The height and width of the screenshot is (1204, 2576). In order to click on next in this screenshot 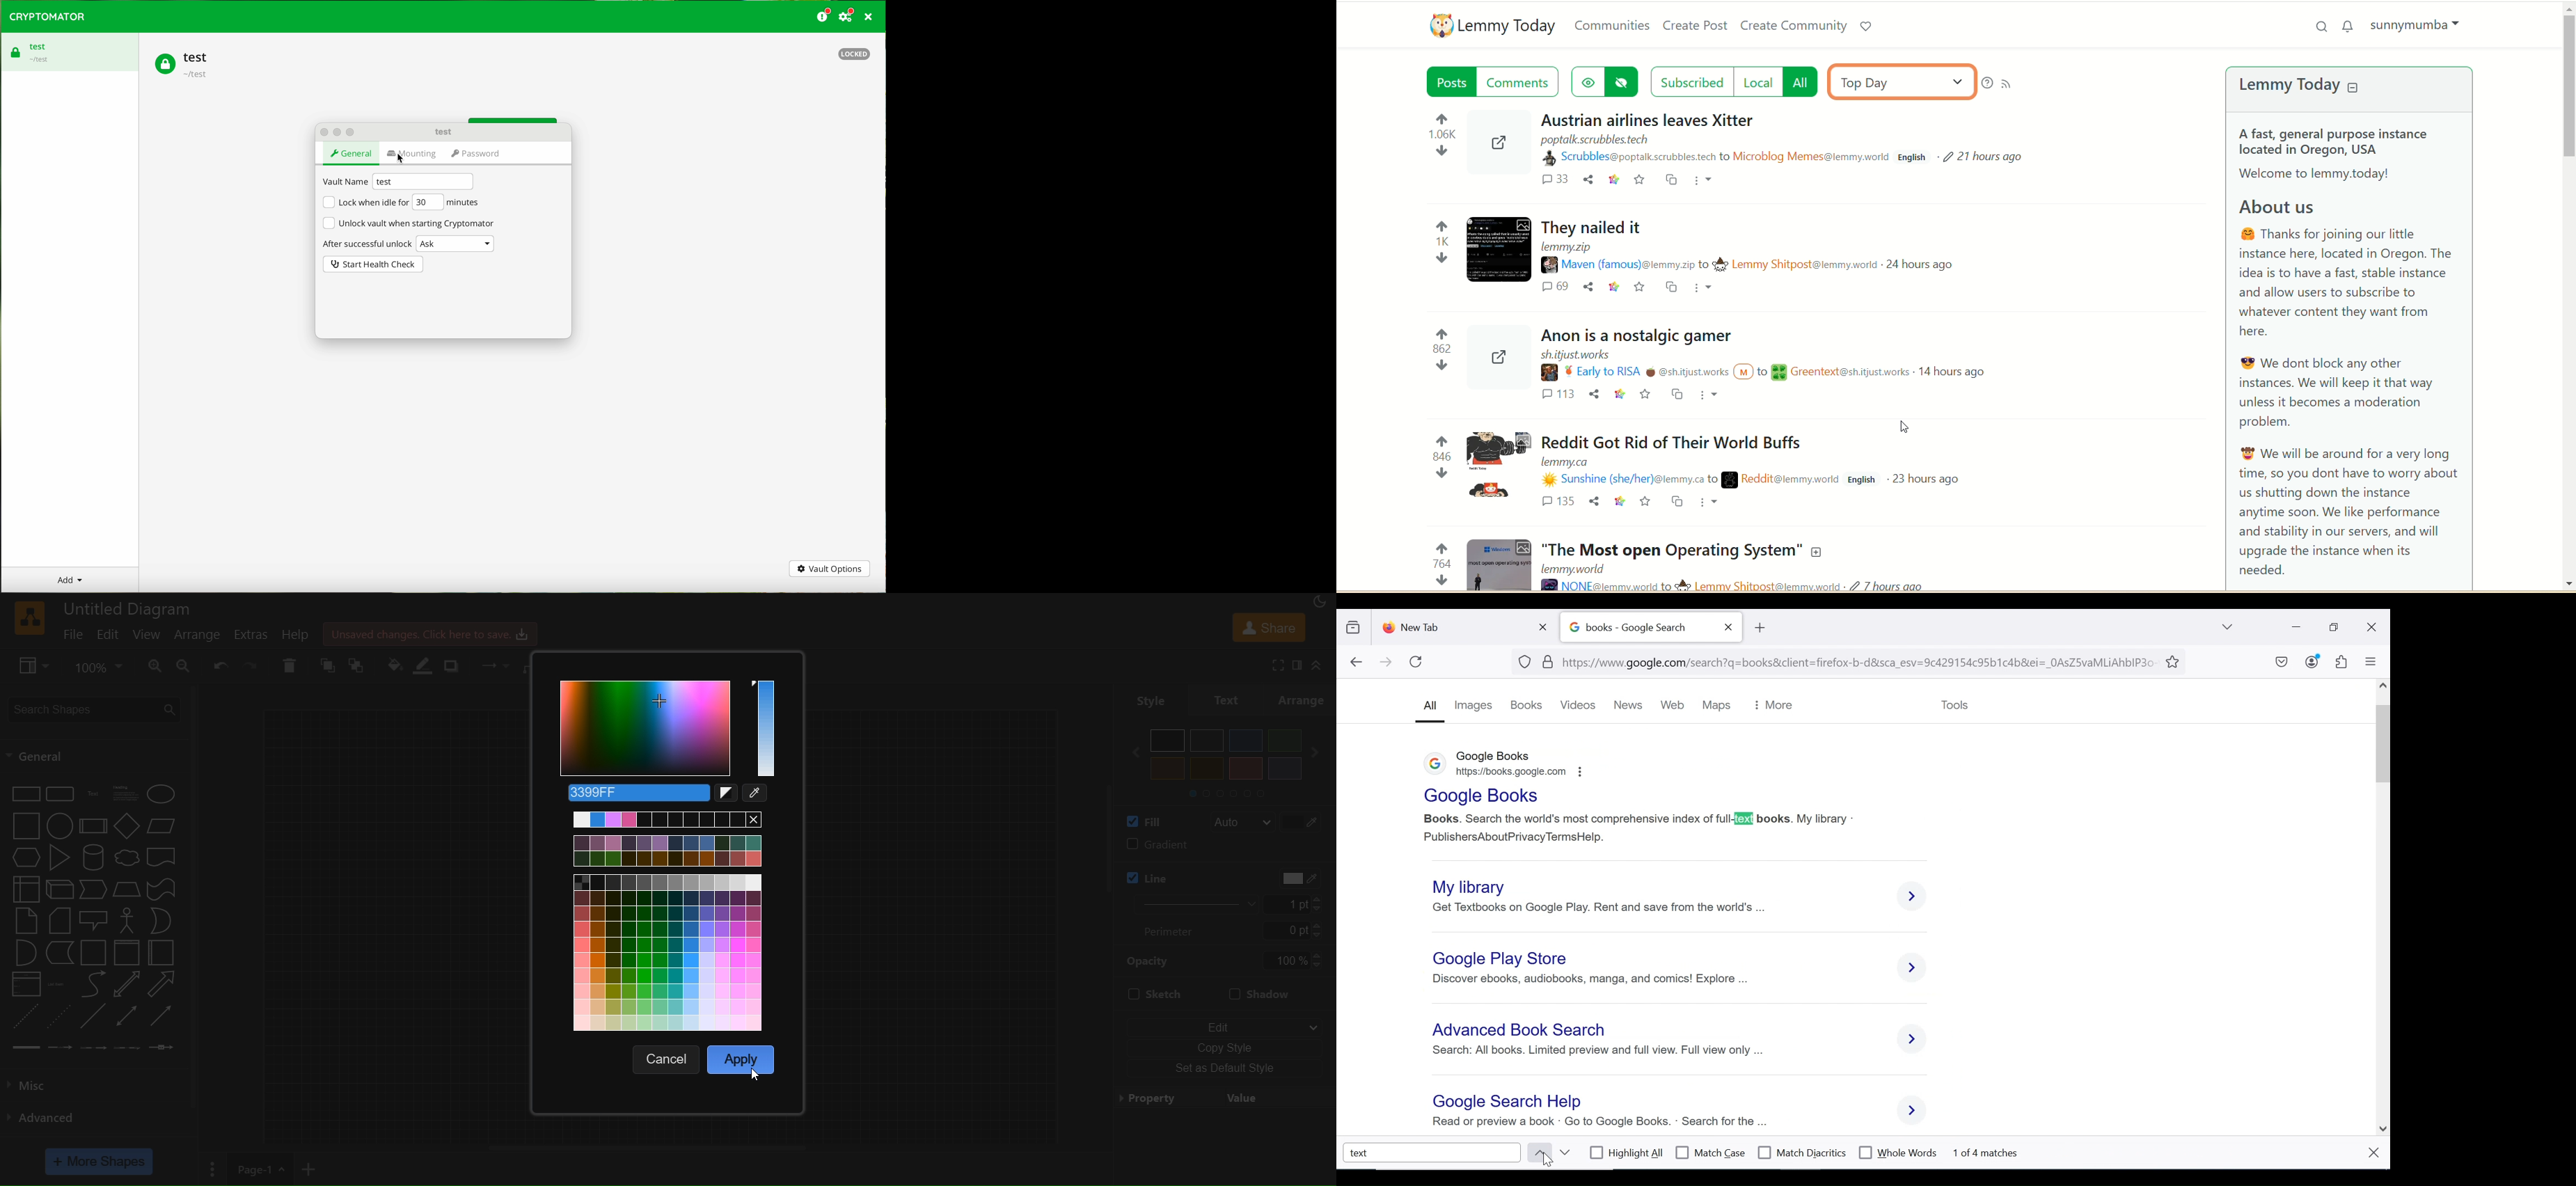, I will do `click(1564, 1153)`.